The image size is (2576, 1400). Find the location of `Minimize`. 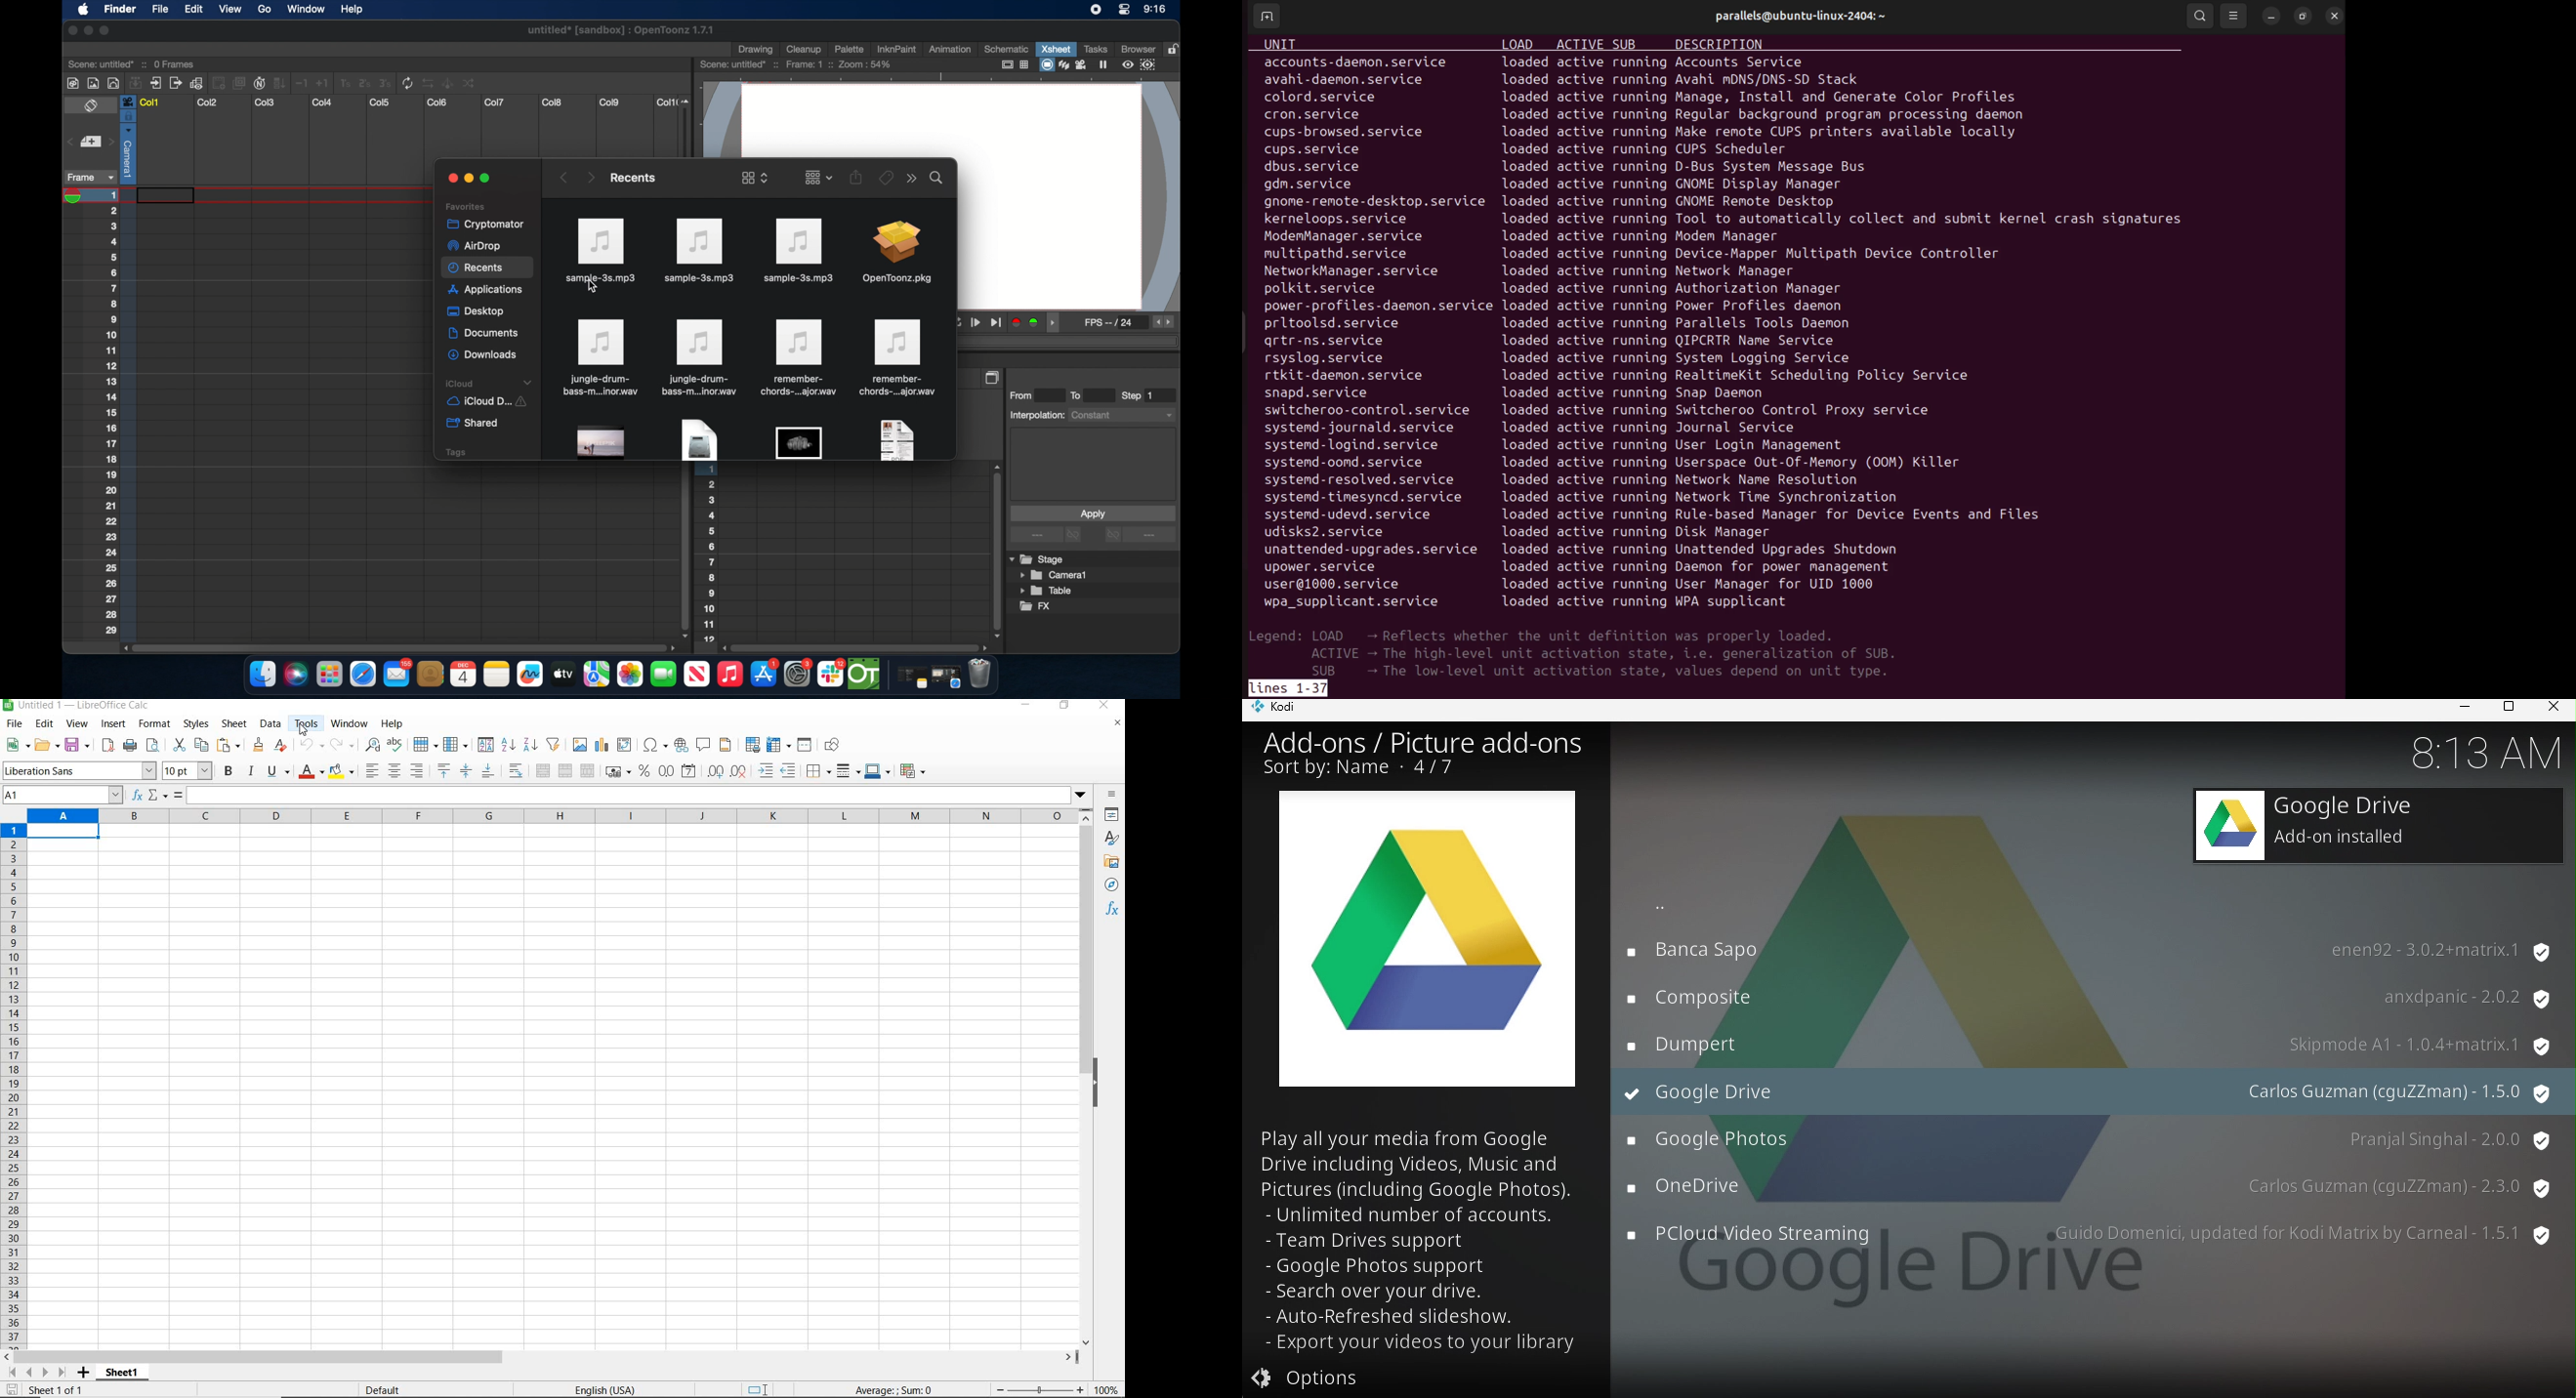

Minimize is located at coordinates (2459, 710).